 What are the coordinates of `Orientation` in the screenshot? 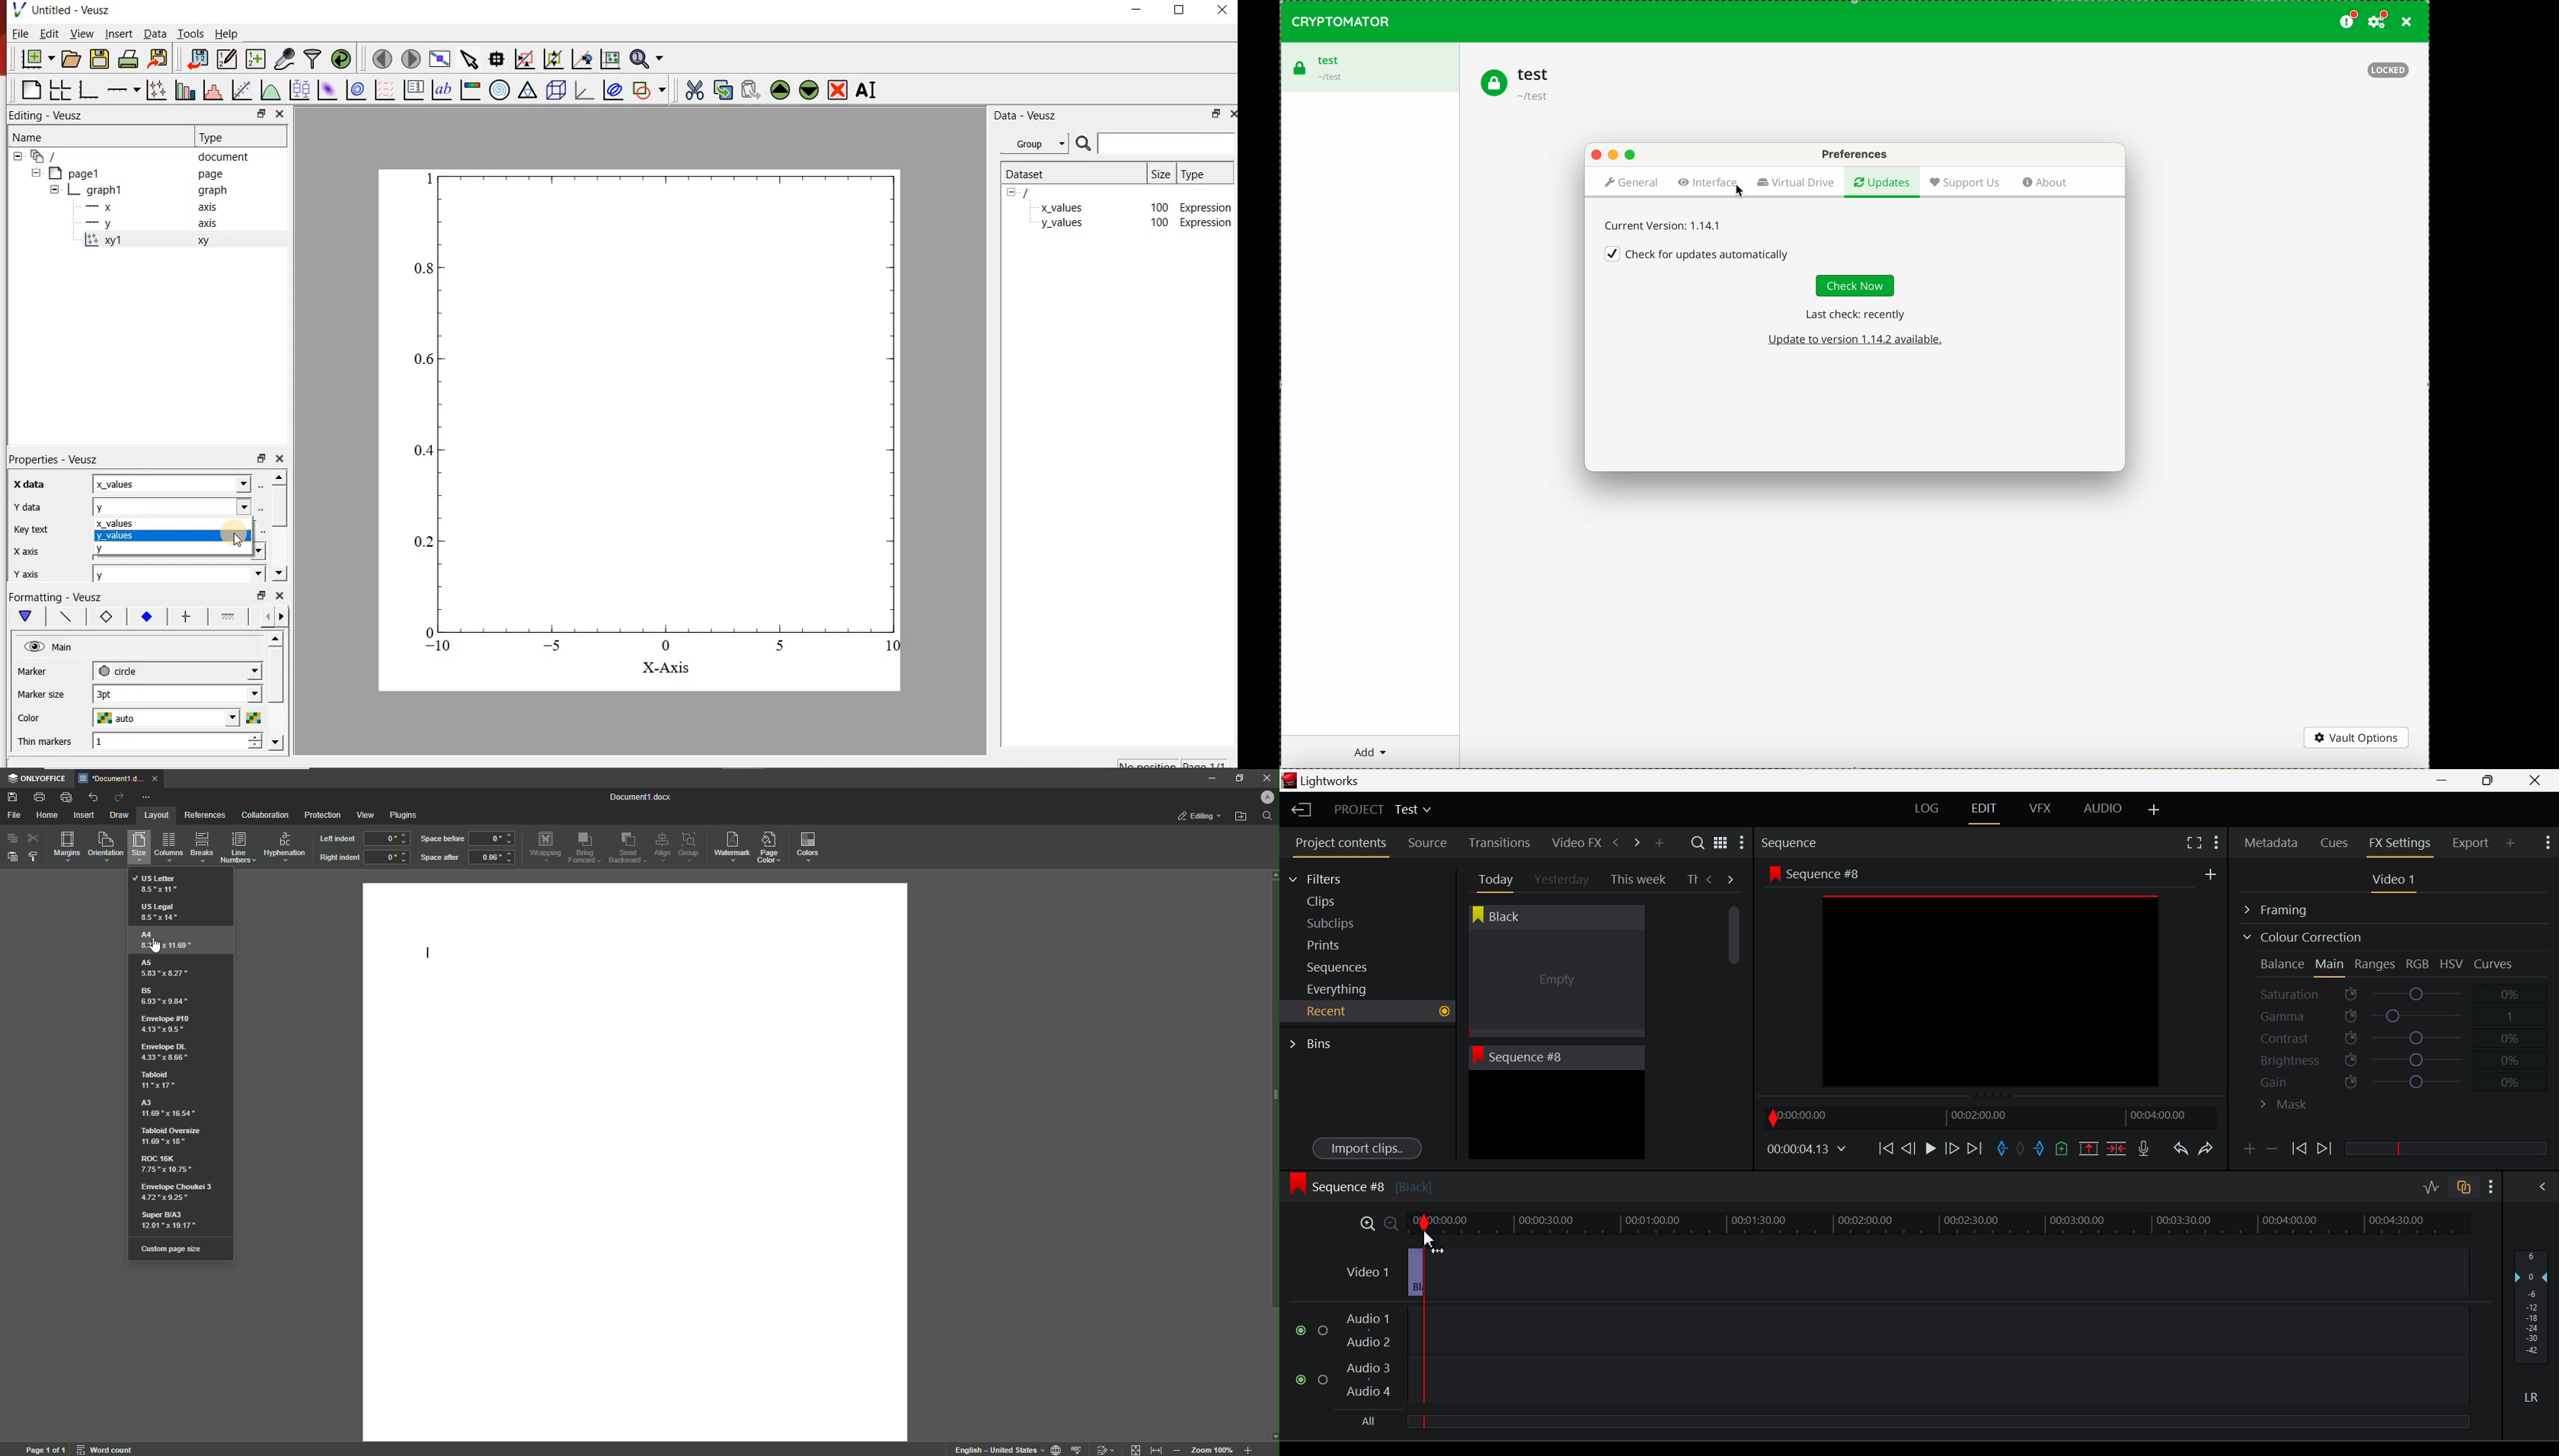 It's located at (104, 848).